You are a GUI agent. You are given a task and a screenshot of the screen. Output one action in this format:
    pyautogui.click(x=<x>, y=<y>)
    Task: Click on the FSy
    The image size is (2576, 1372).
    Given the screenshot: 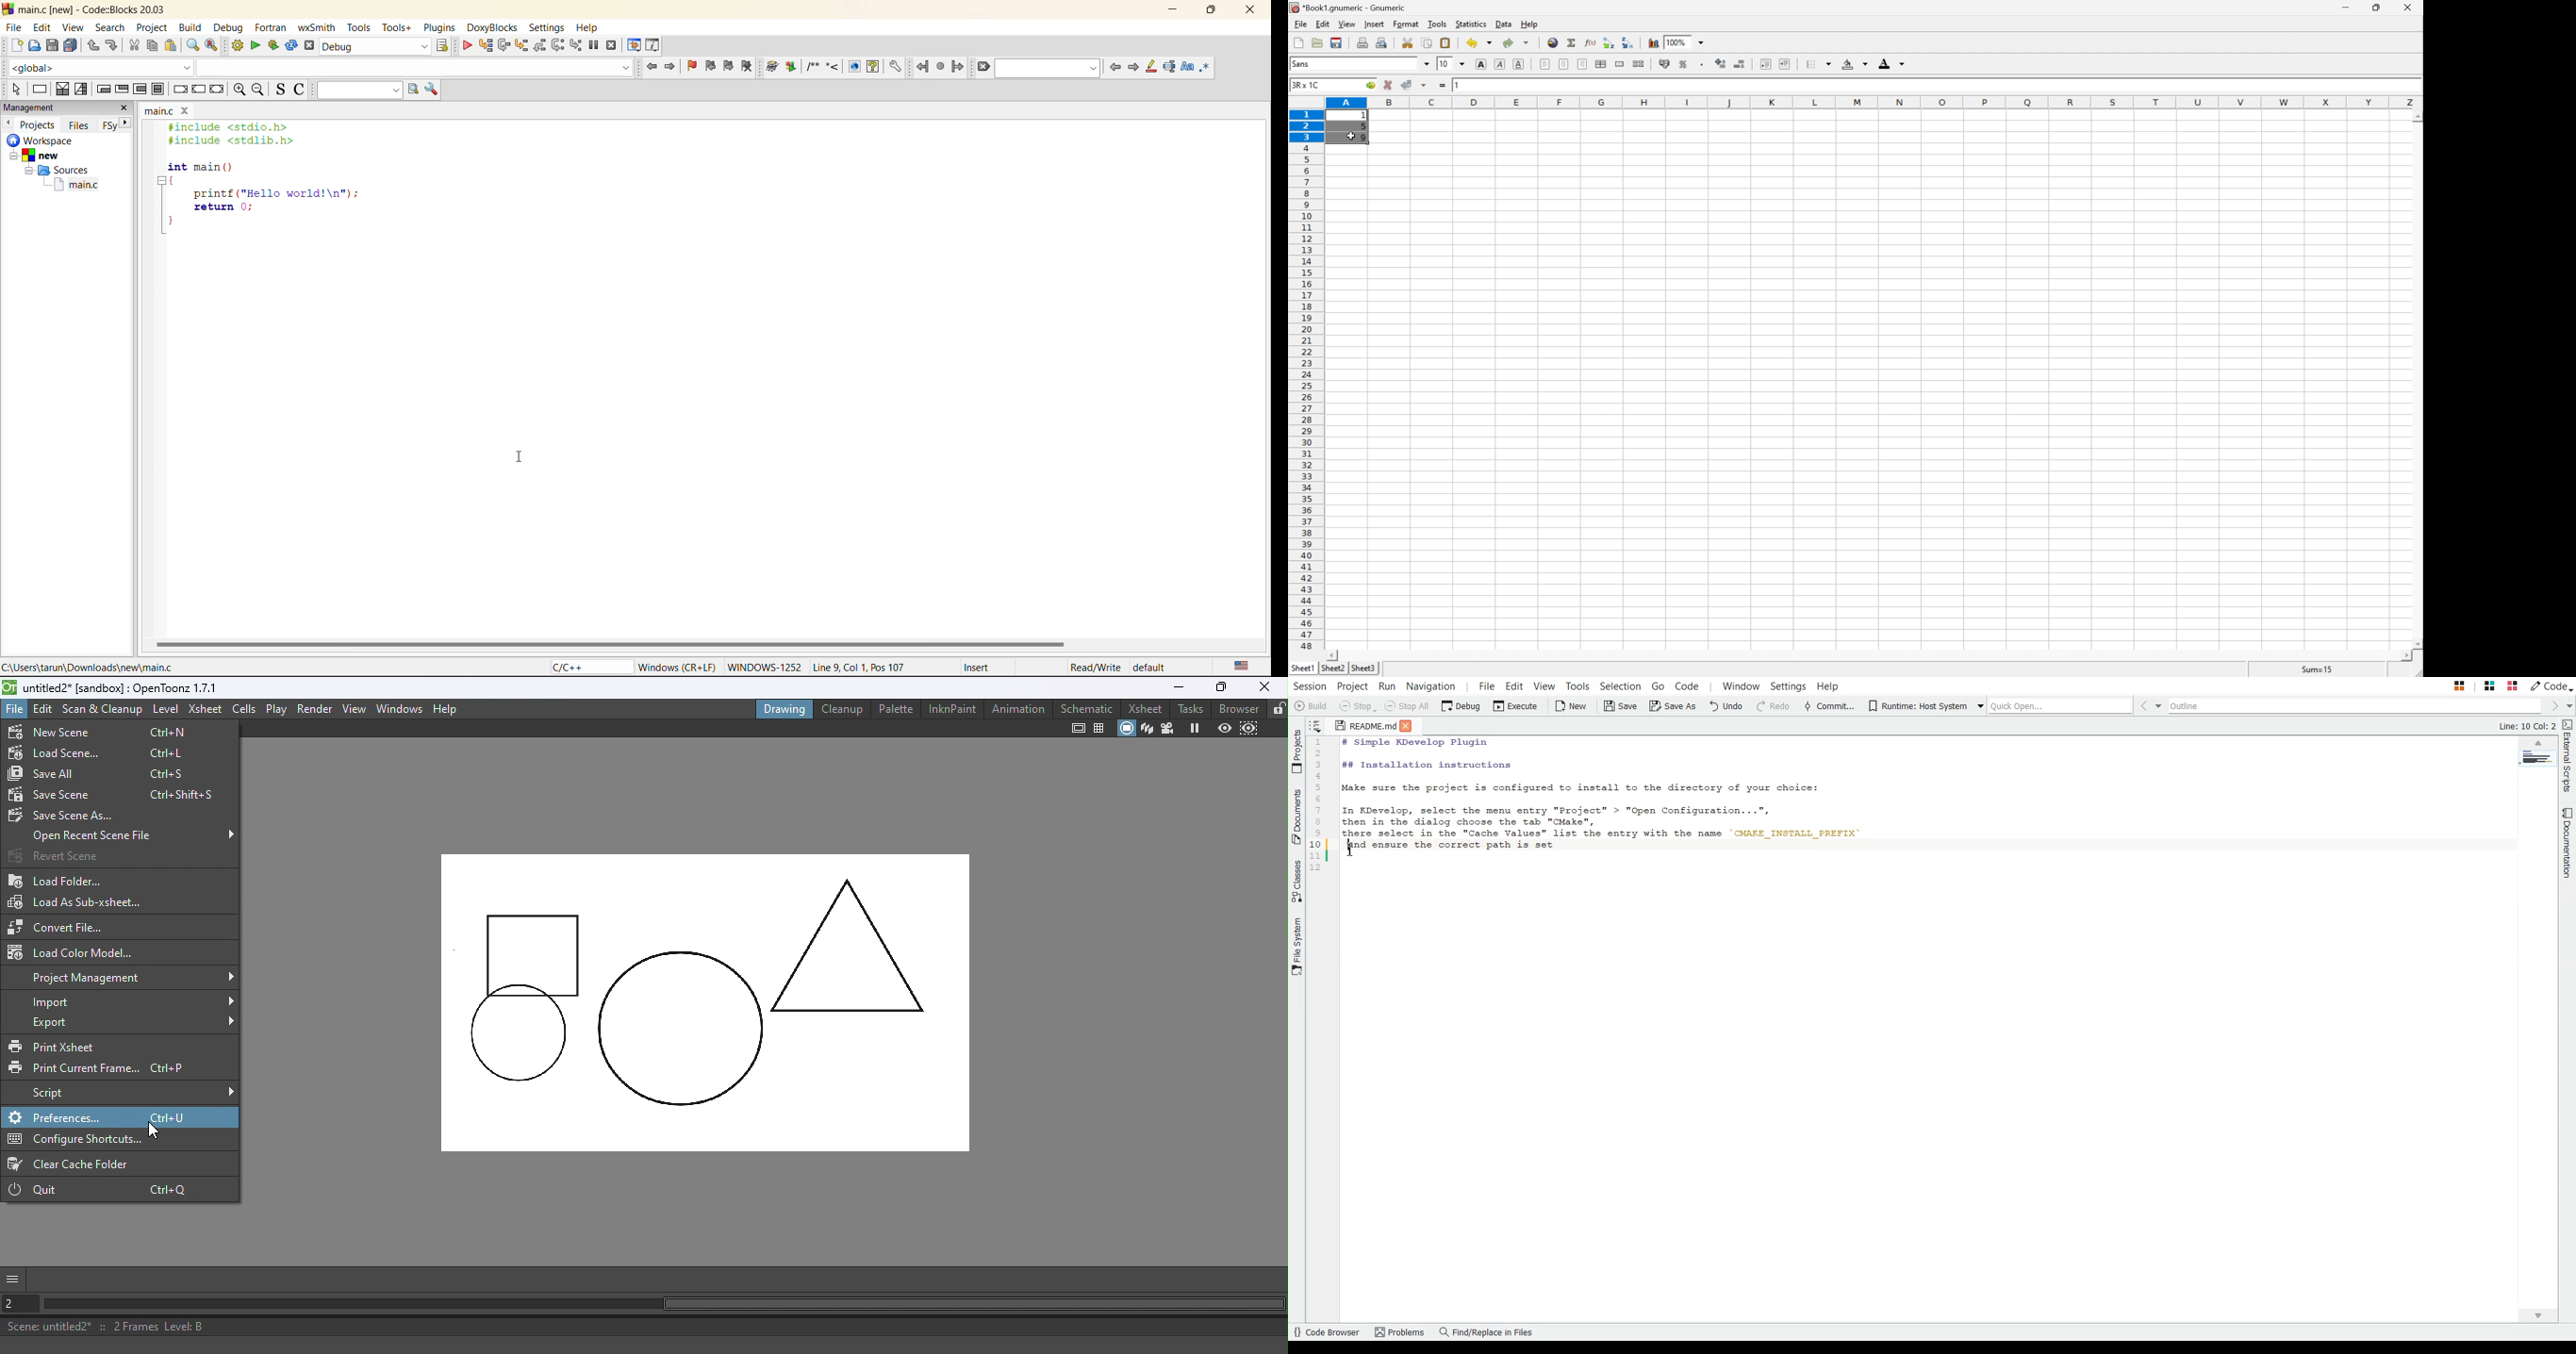 What is the action you would take?
    pyautogui.click(x=109, y=126)
    